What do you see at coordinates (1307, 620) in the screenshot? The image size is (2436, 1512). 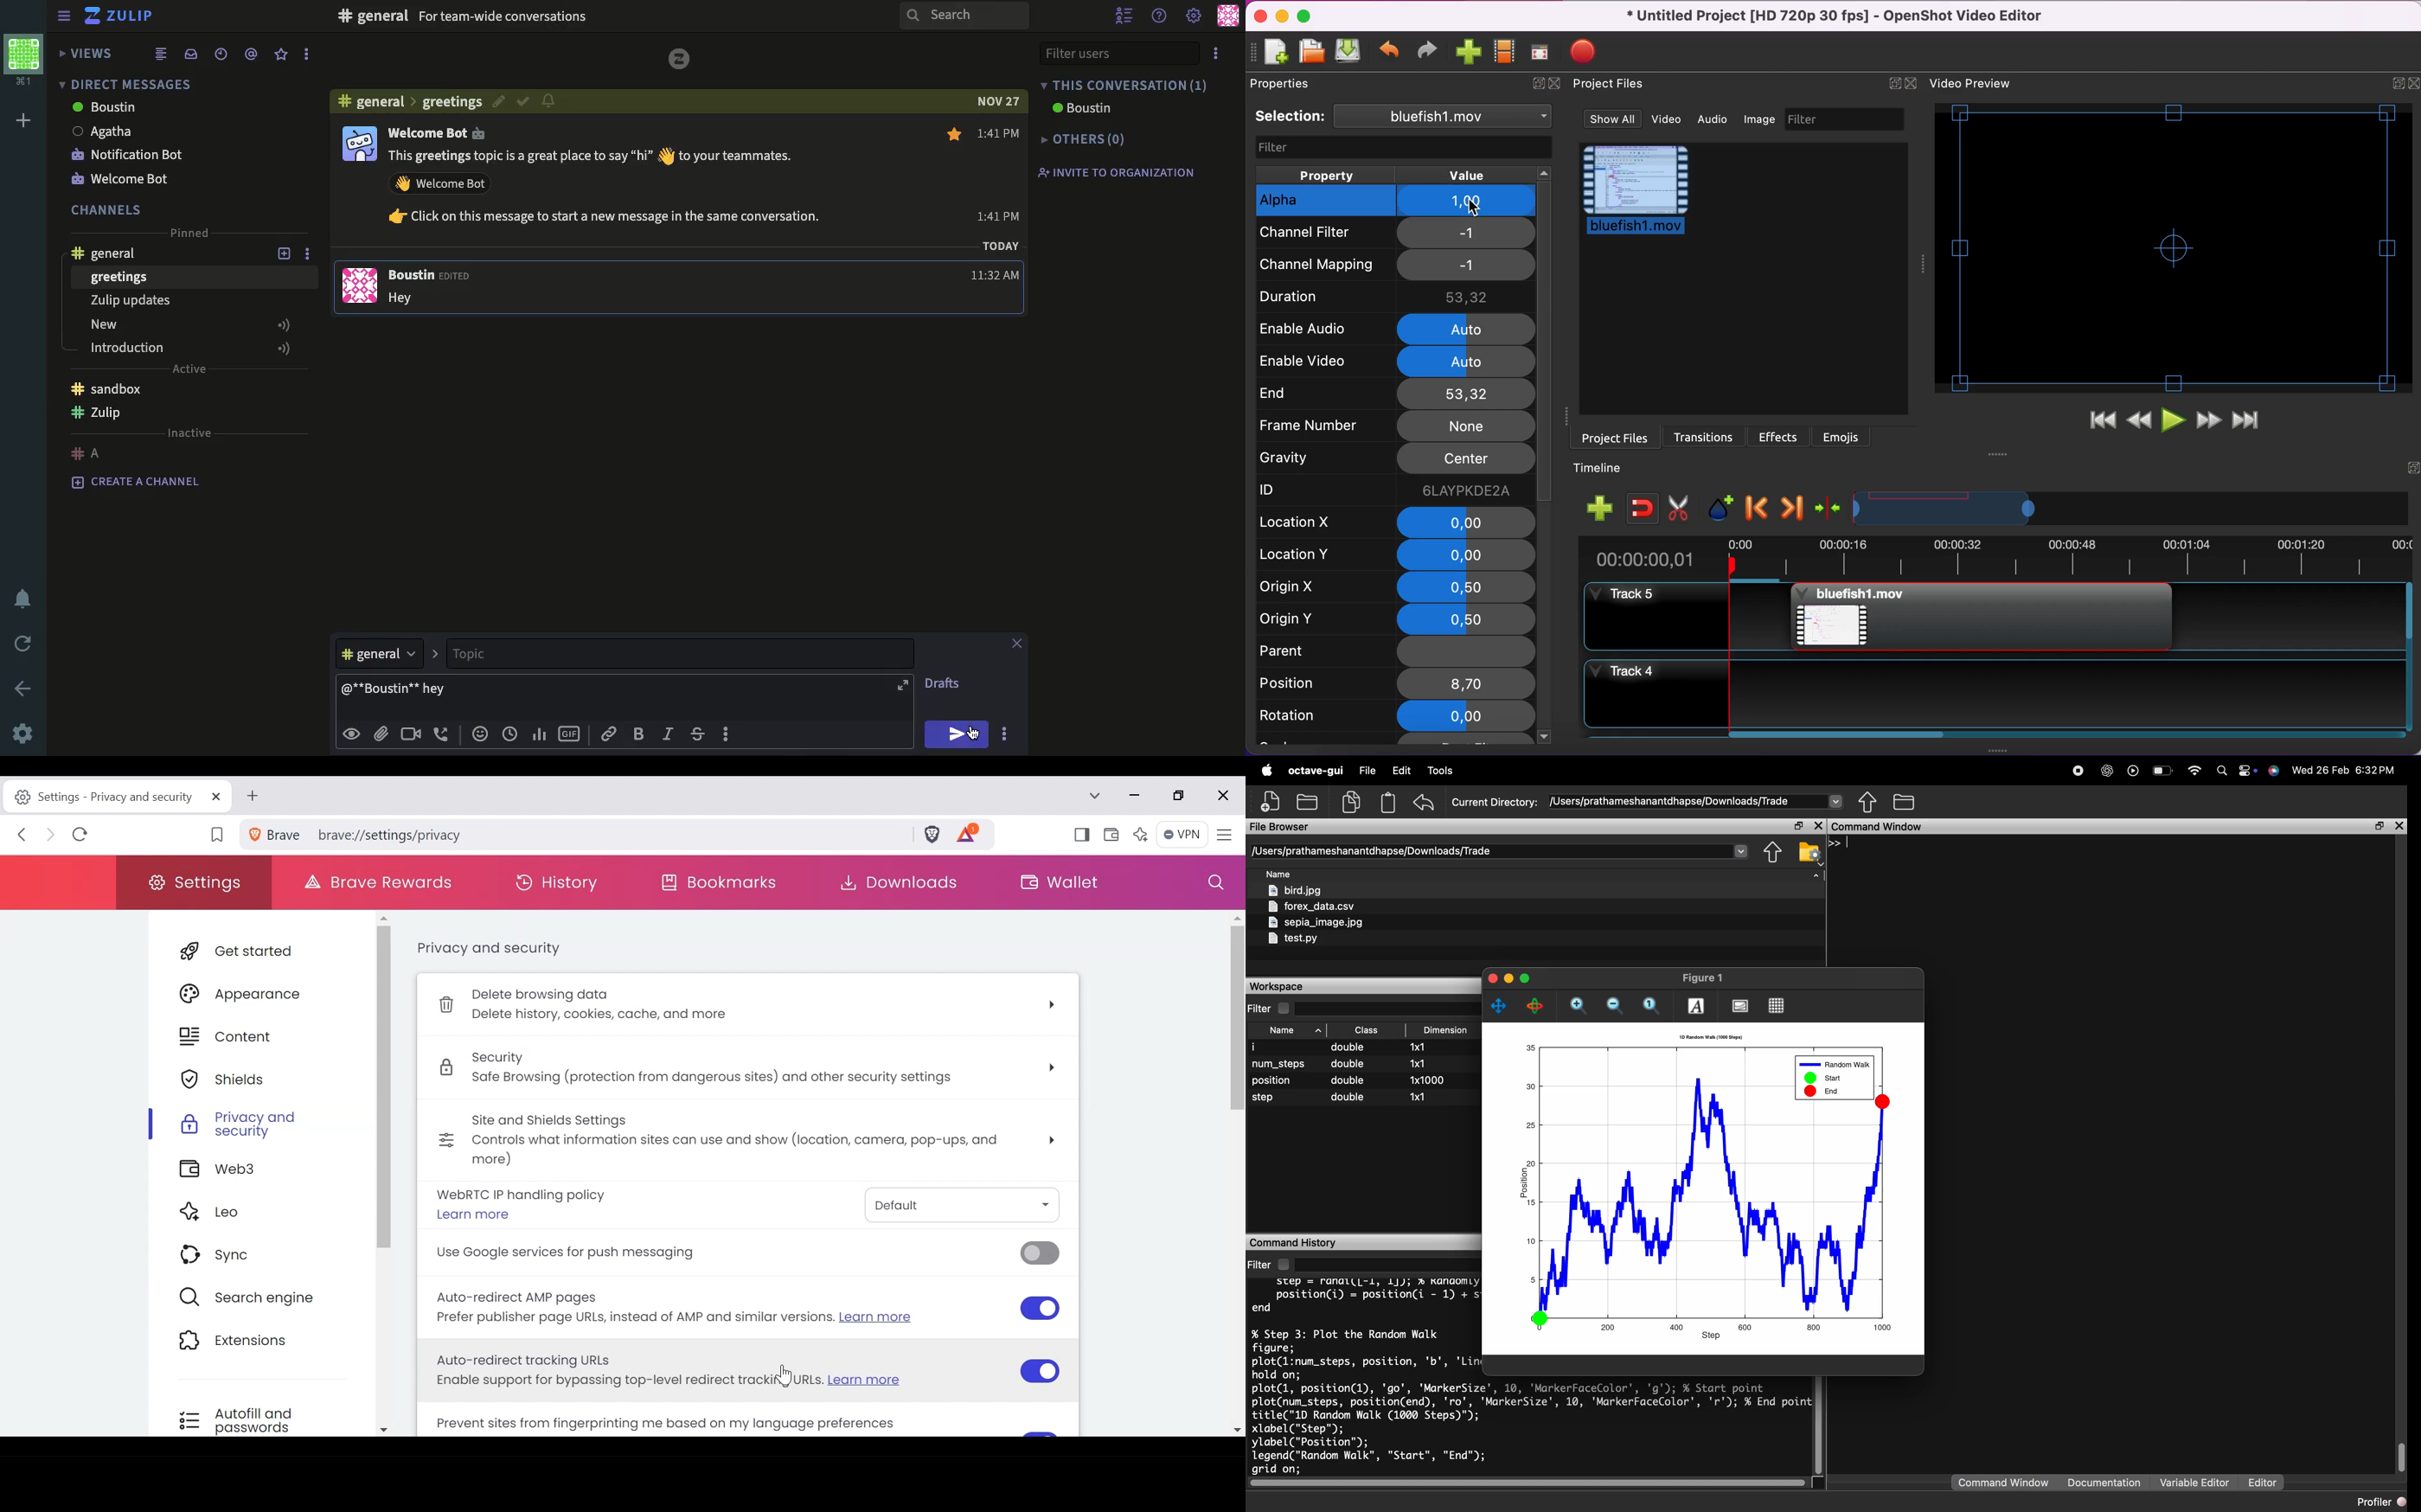 I see `origin y` at bounding box center [1307, 620].